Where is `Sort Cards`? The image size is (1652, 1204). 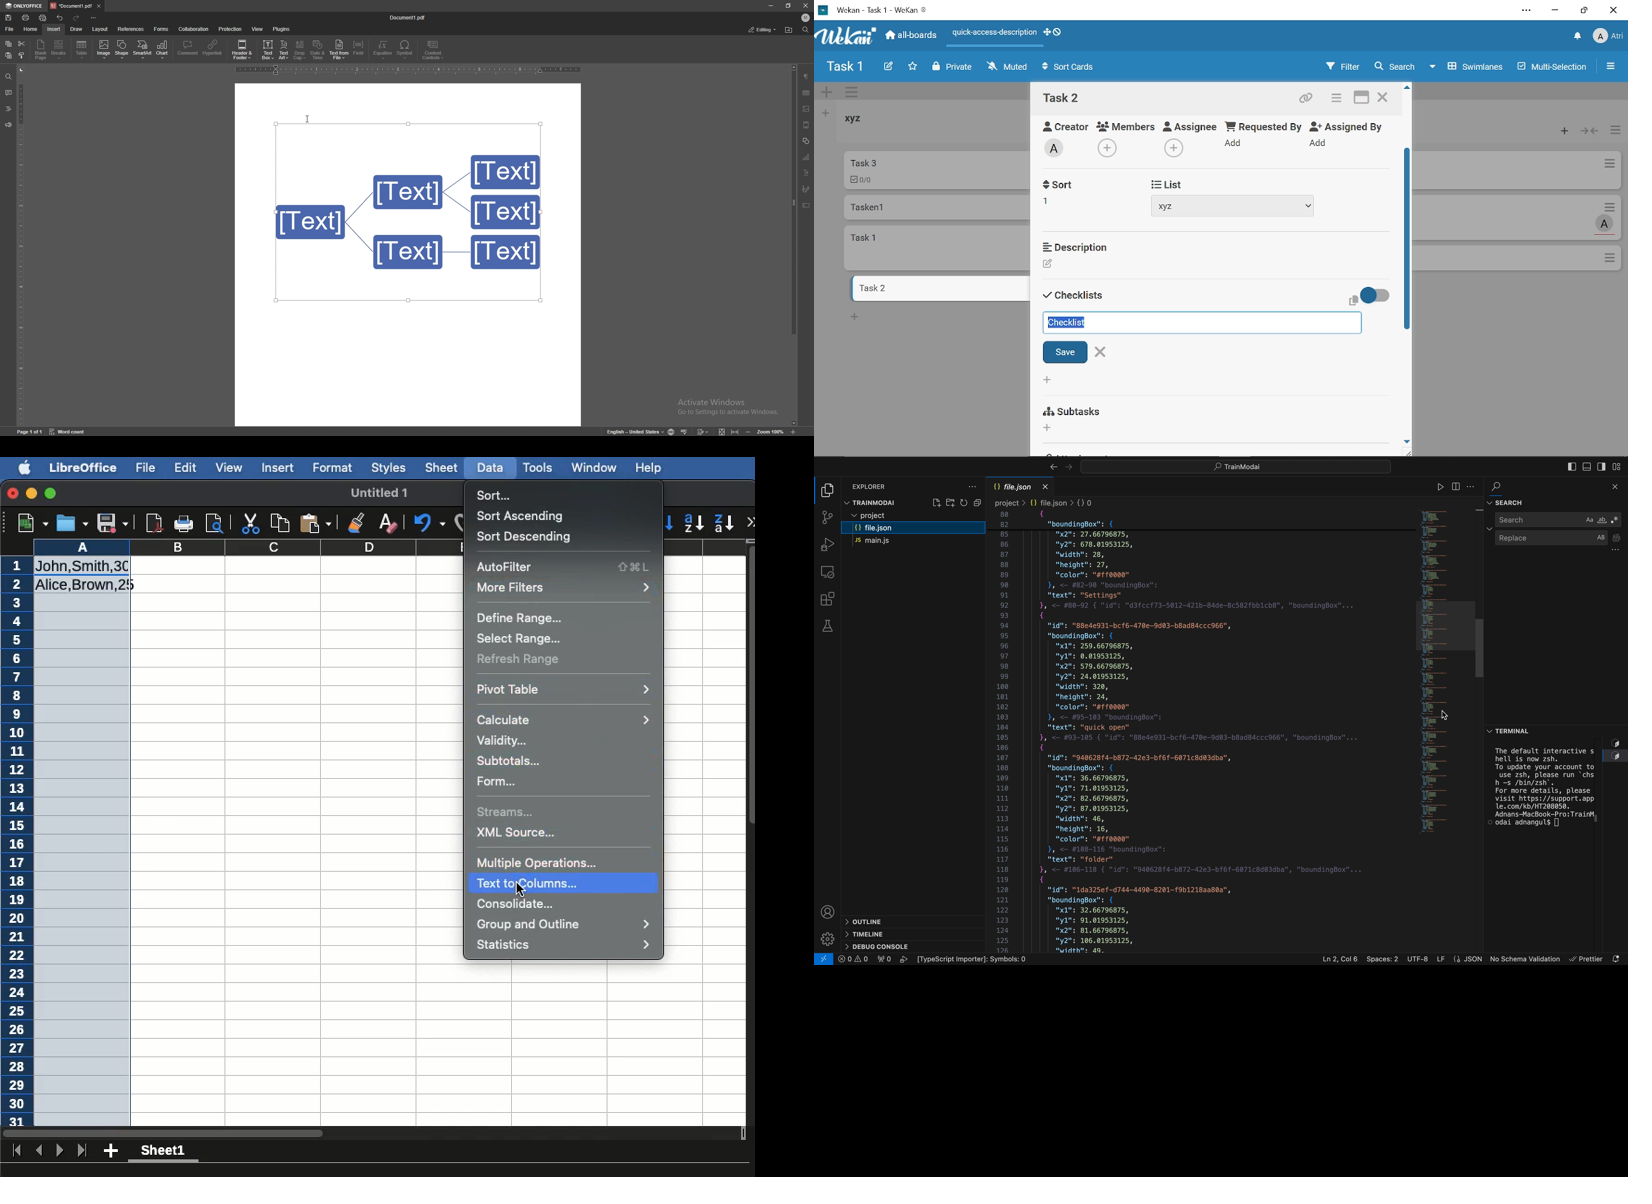
Sort Cards is located at coordinates (1071, 68).